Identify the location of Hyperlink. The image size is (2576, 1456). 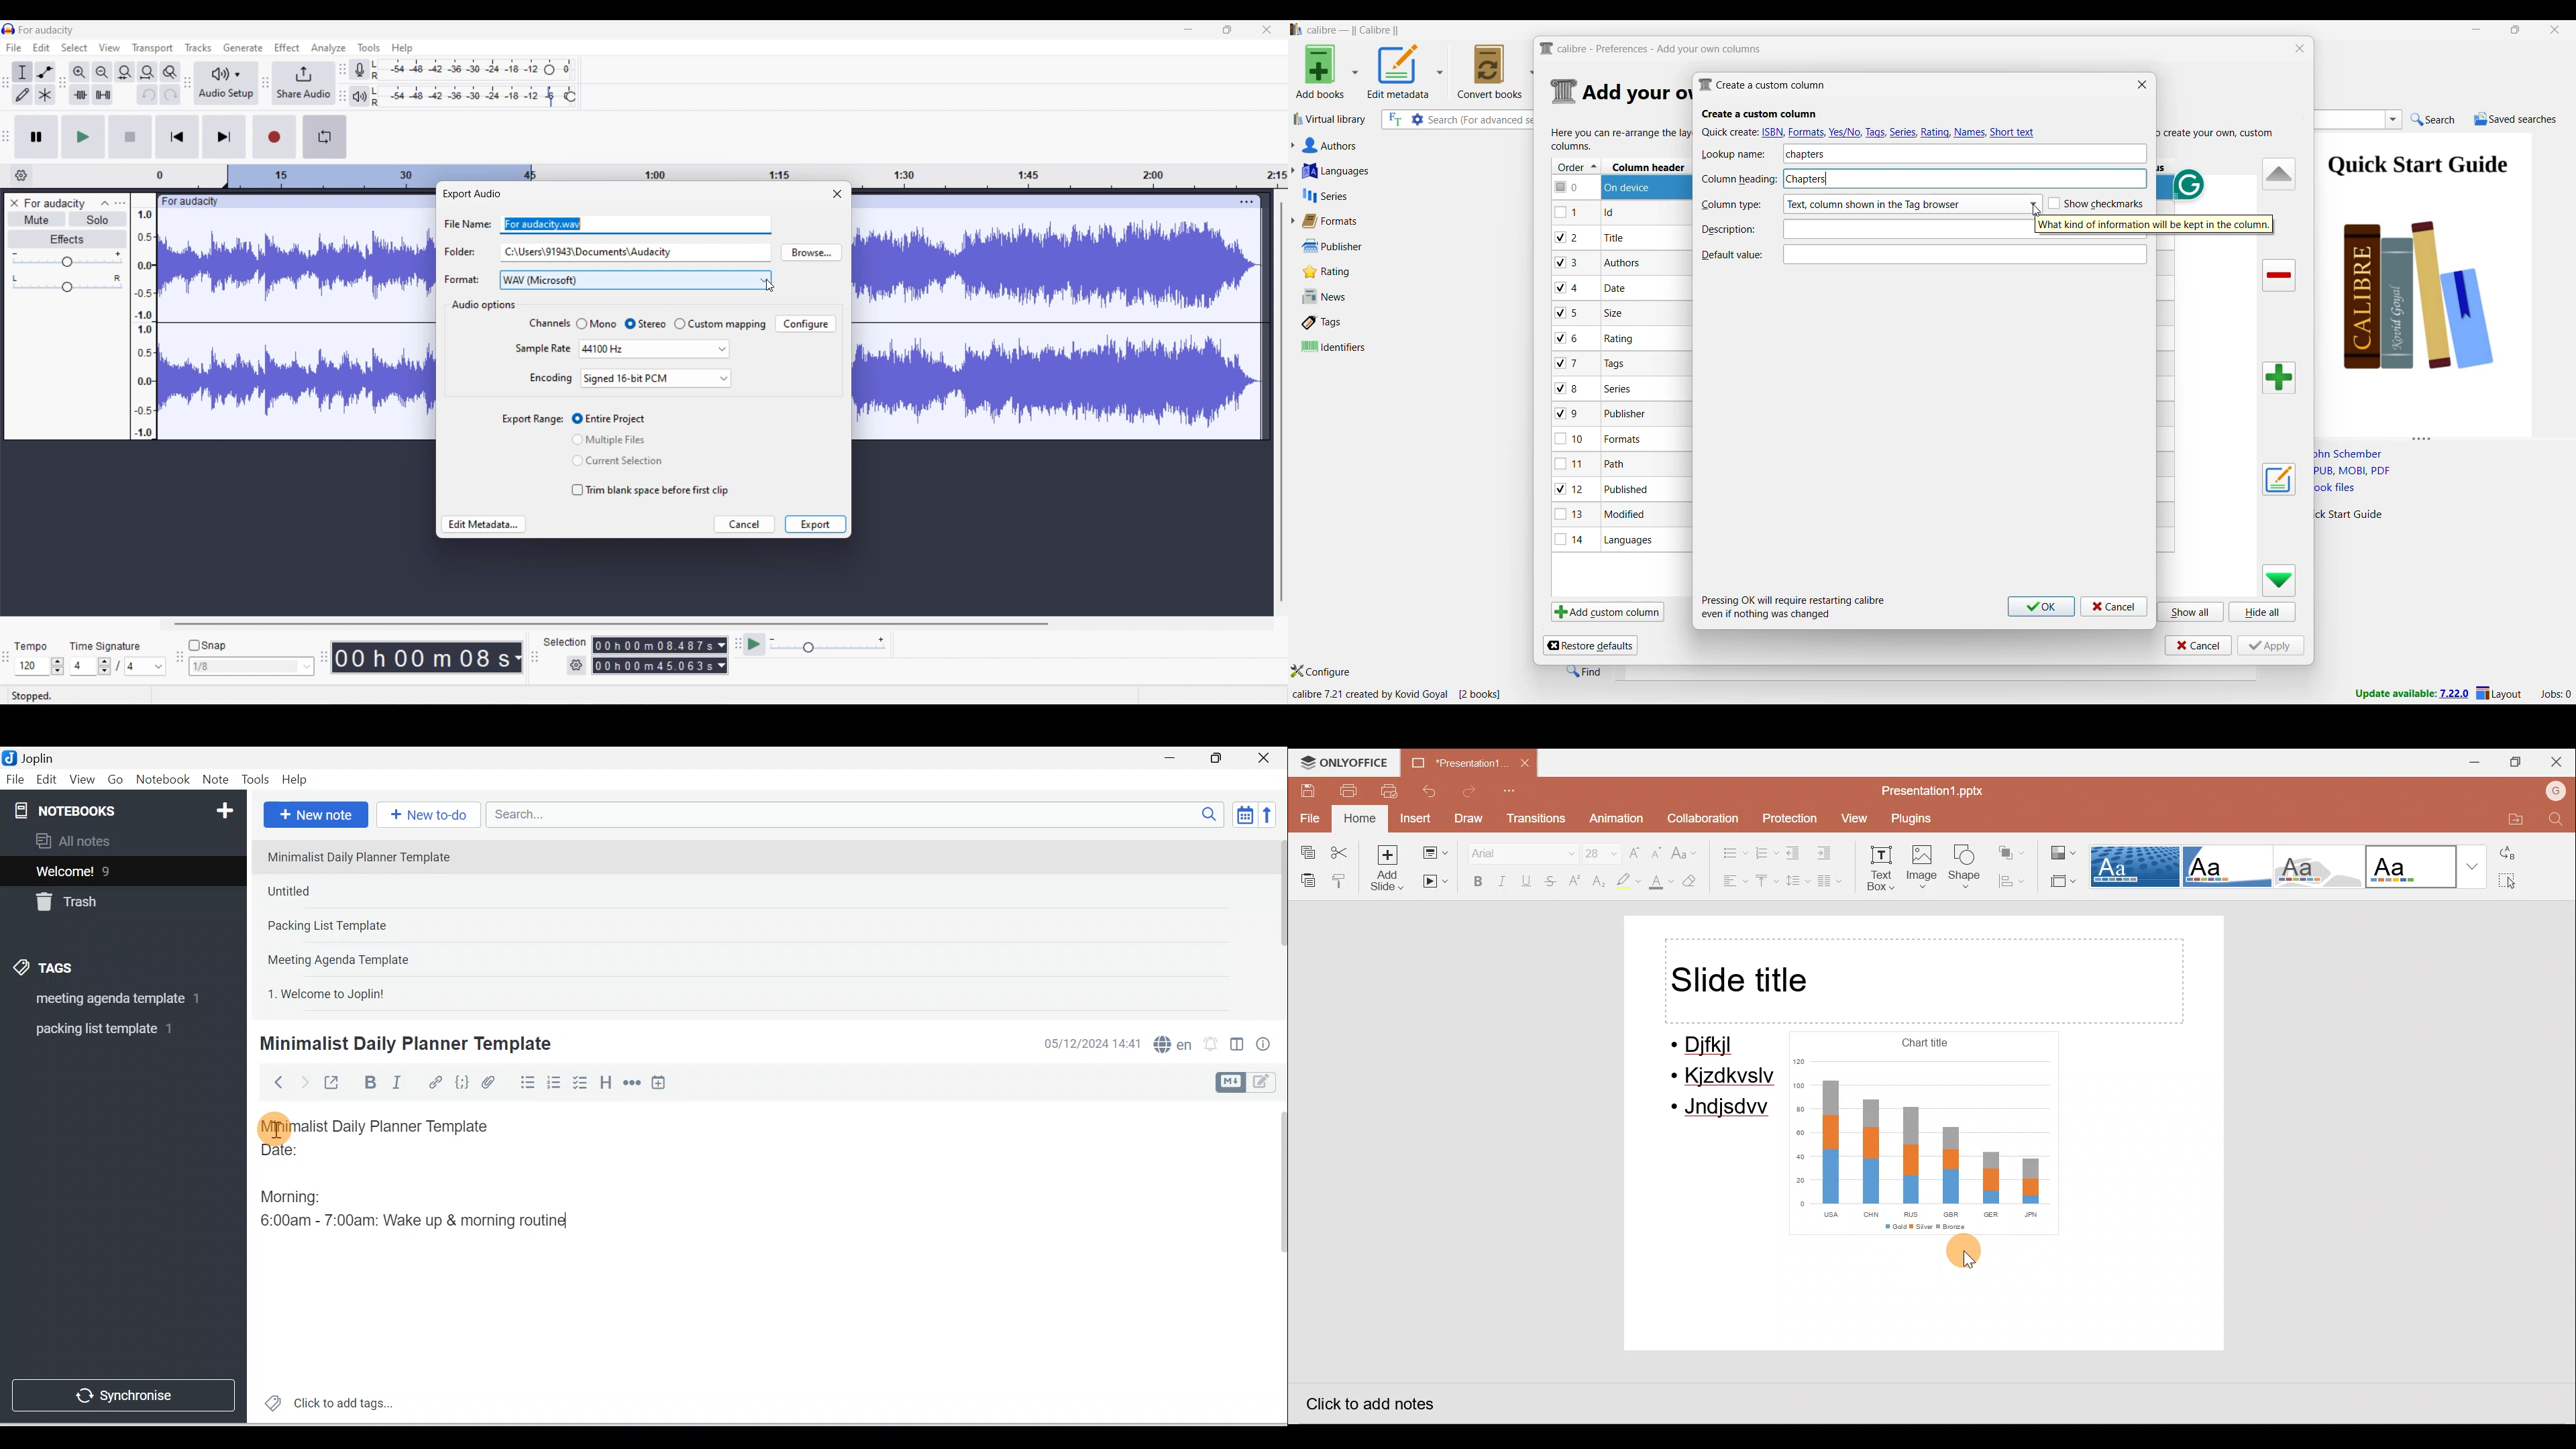
(434, 1083).